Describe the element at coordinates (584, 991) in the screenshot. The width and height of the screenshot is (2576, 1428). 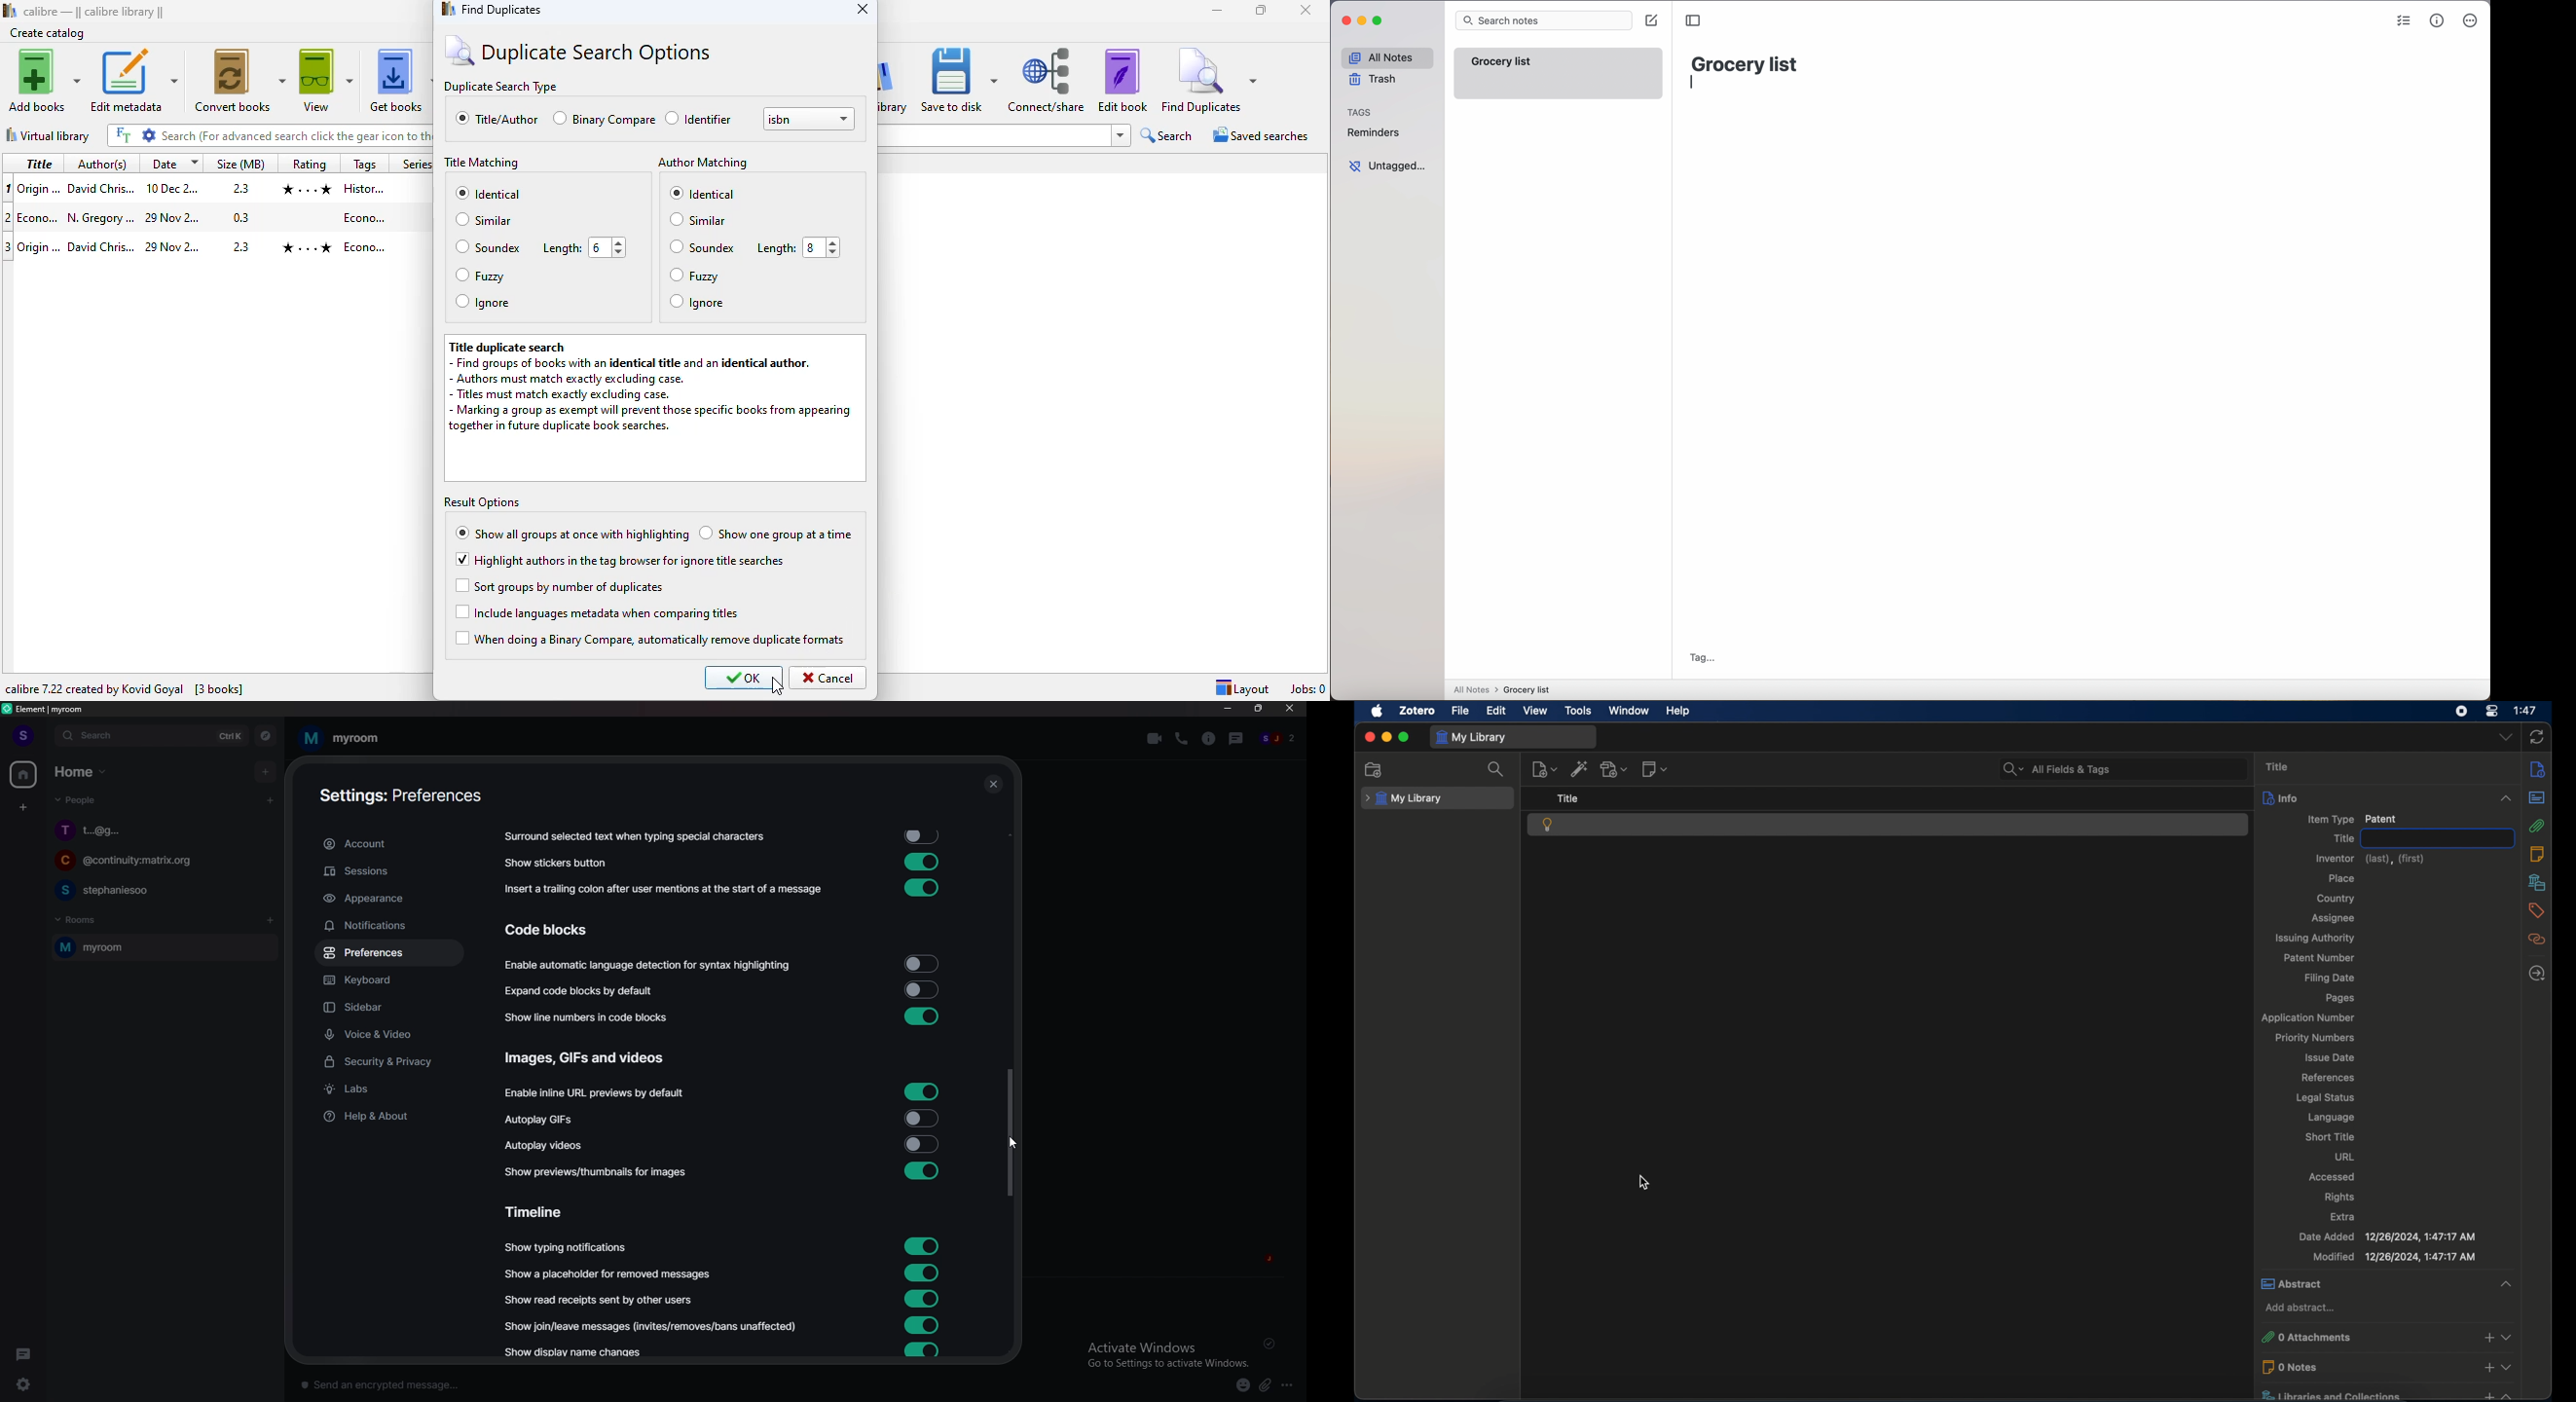
I see `expand code blocks` at that location.